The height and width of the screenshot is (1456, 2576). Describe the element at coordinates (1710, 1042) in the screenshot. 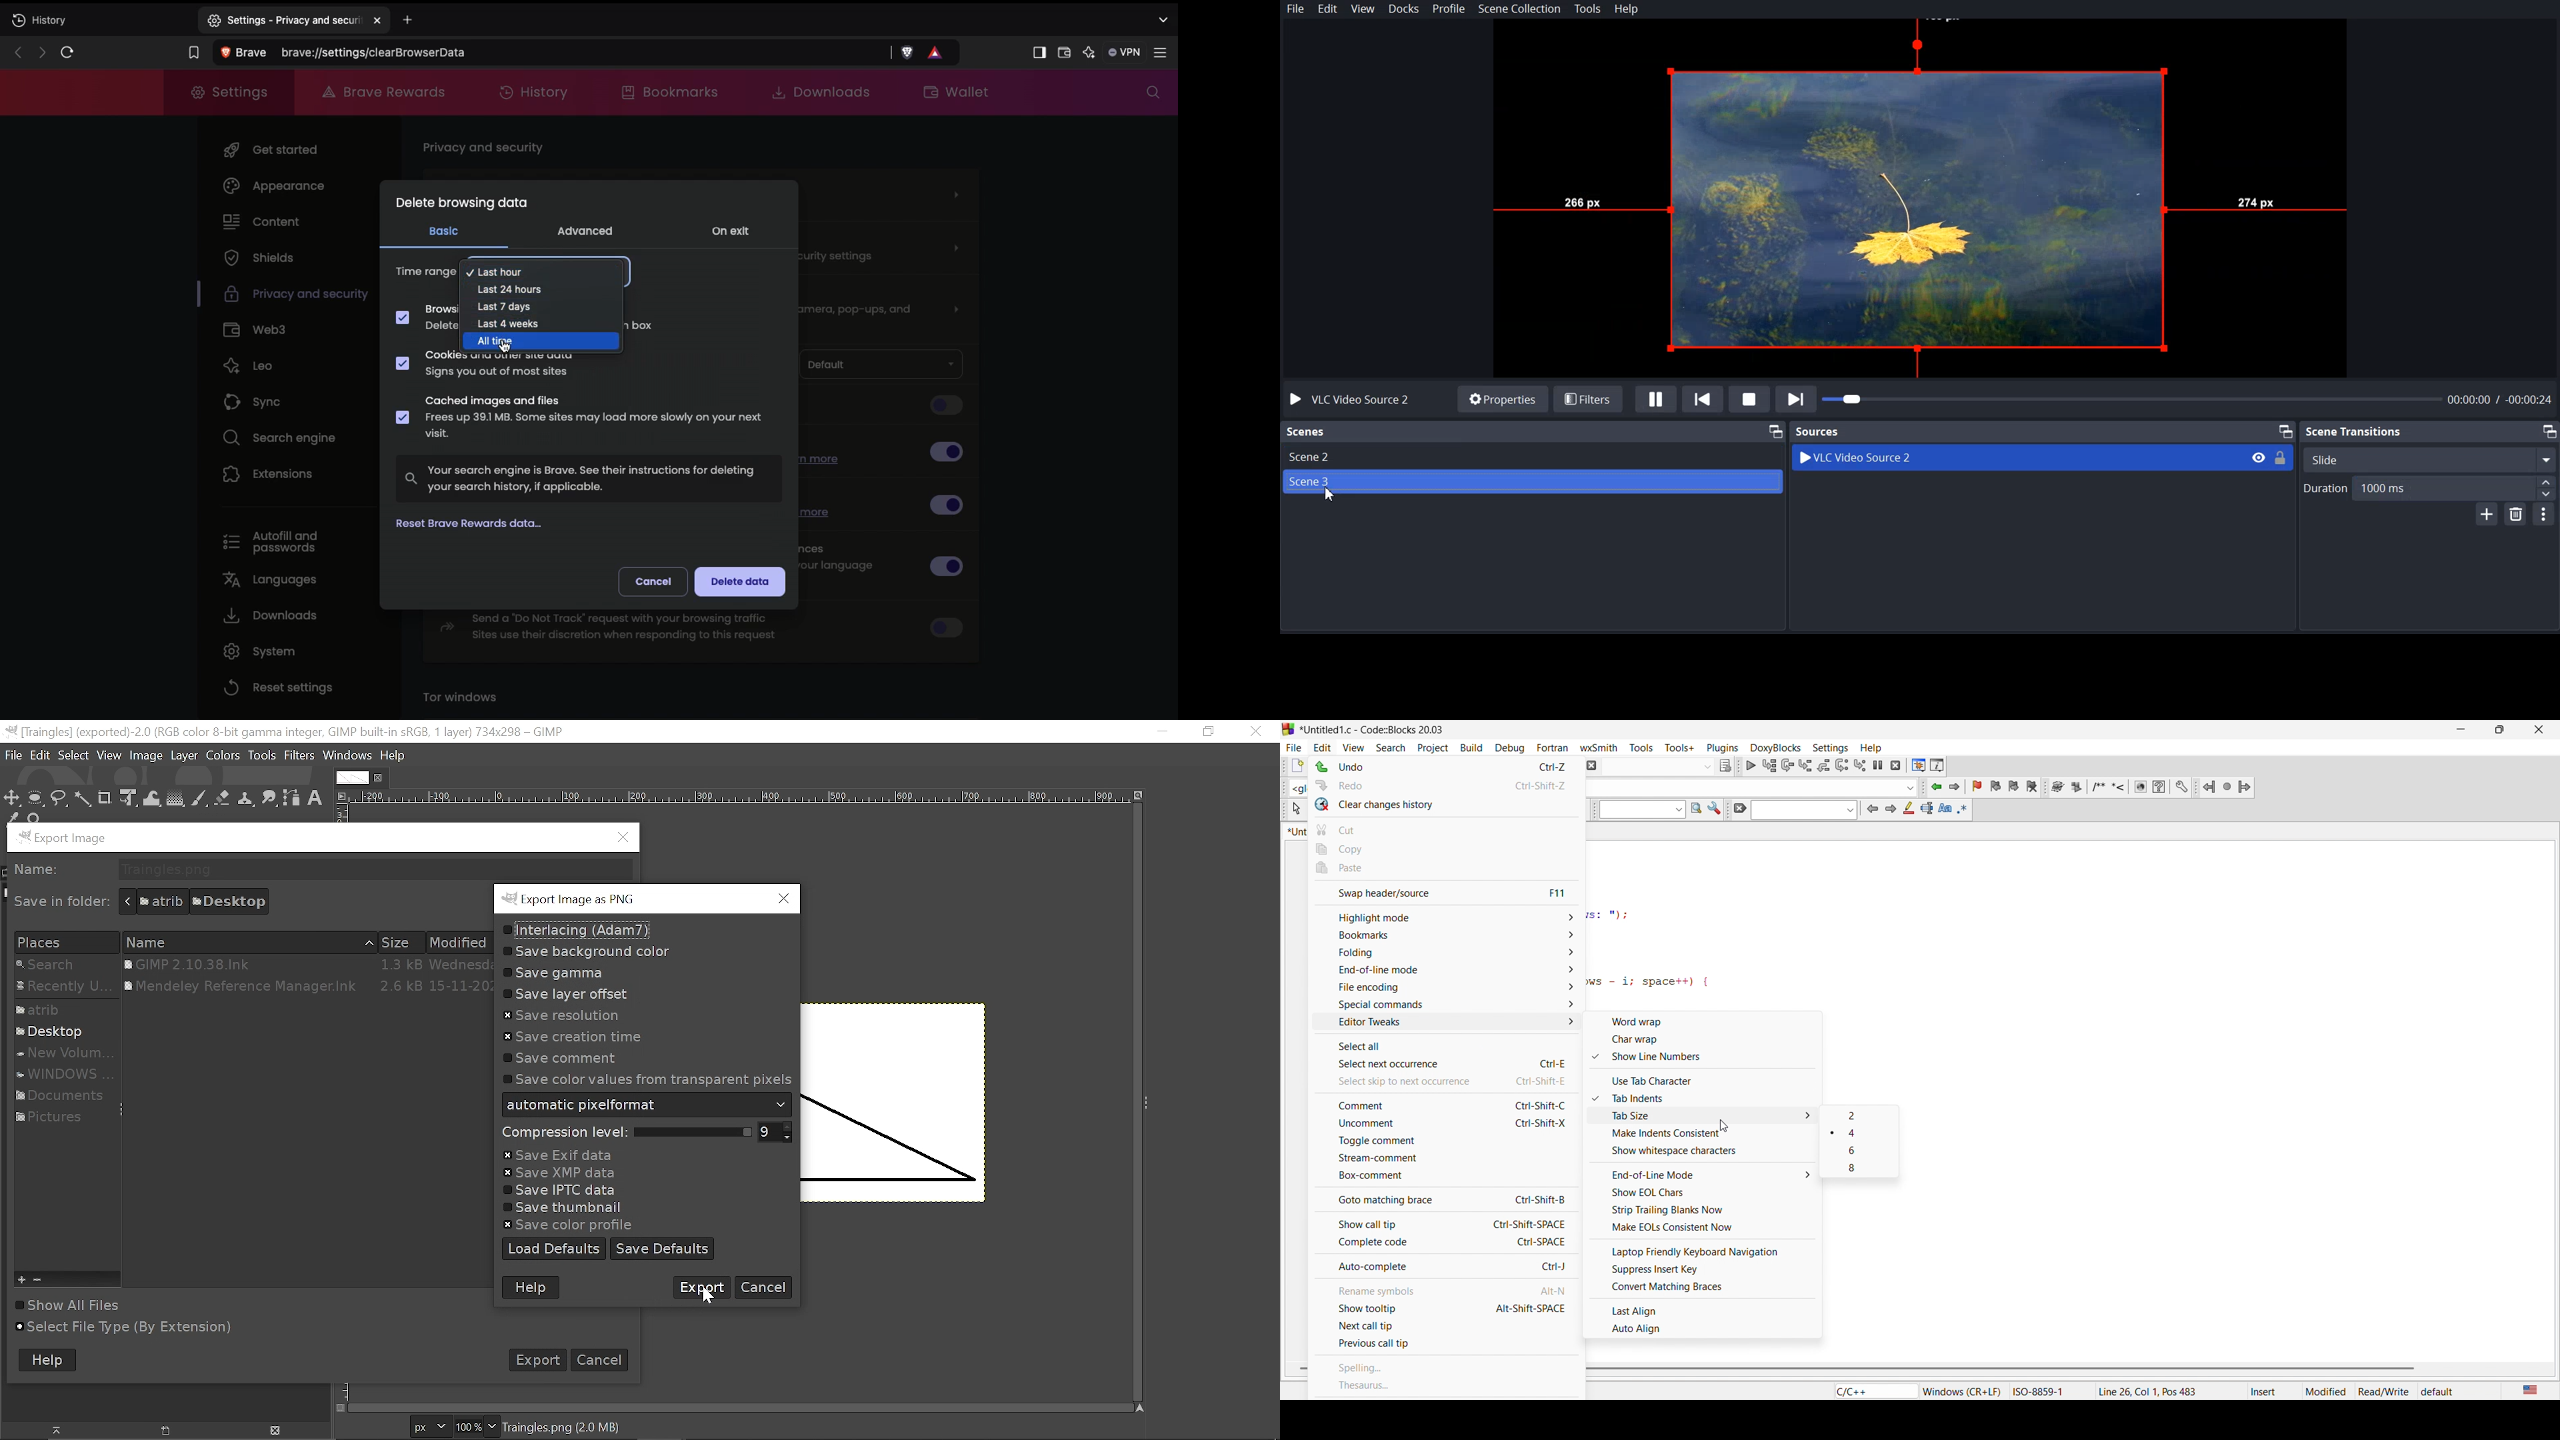

I see `char wrap` at that location.